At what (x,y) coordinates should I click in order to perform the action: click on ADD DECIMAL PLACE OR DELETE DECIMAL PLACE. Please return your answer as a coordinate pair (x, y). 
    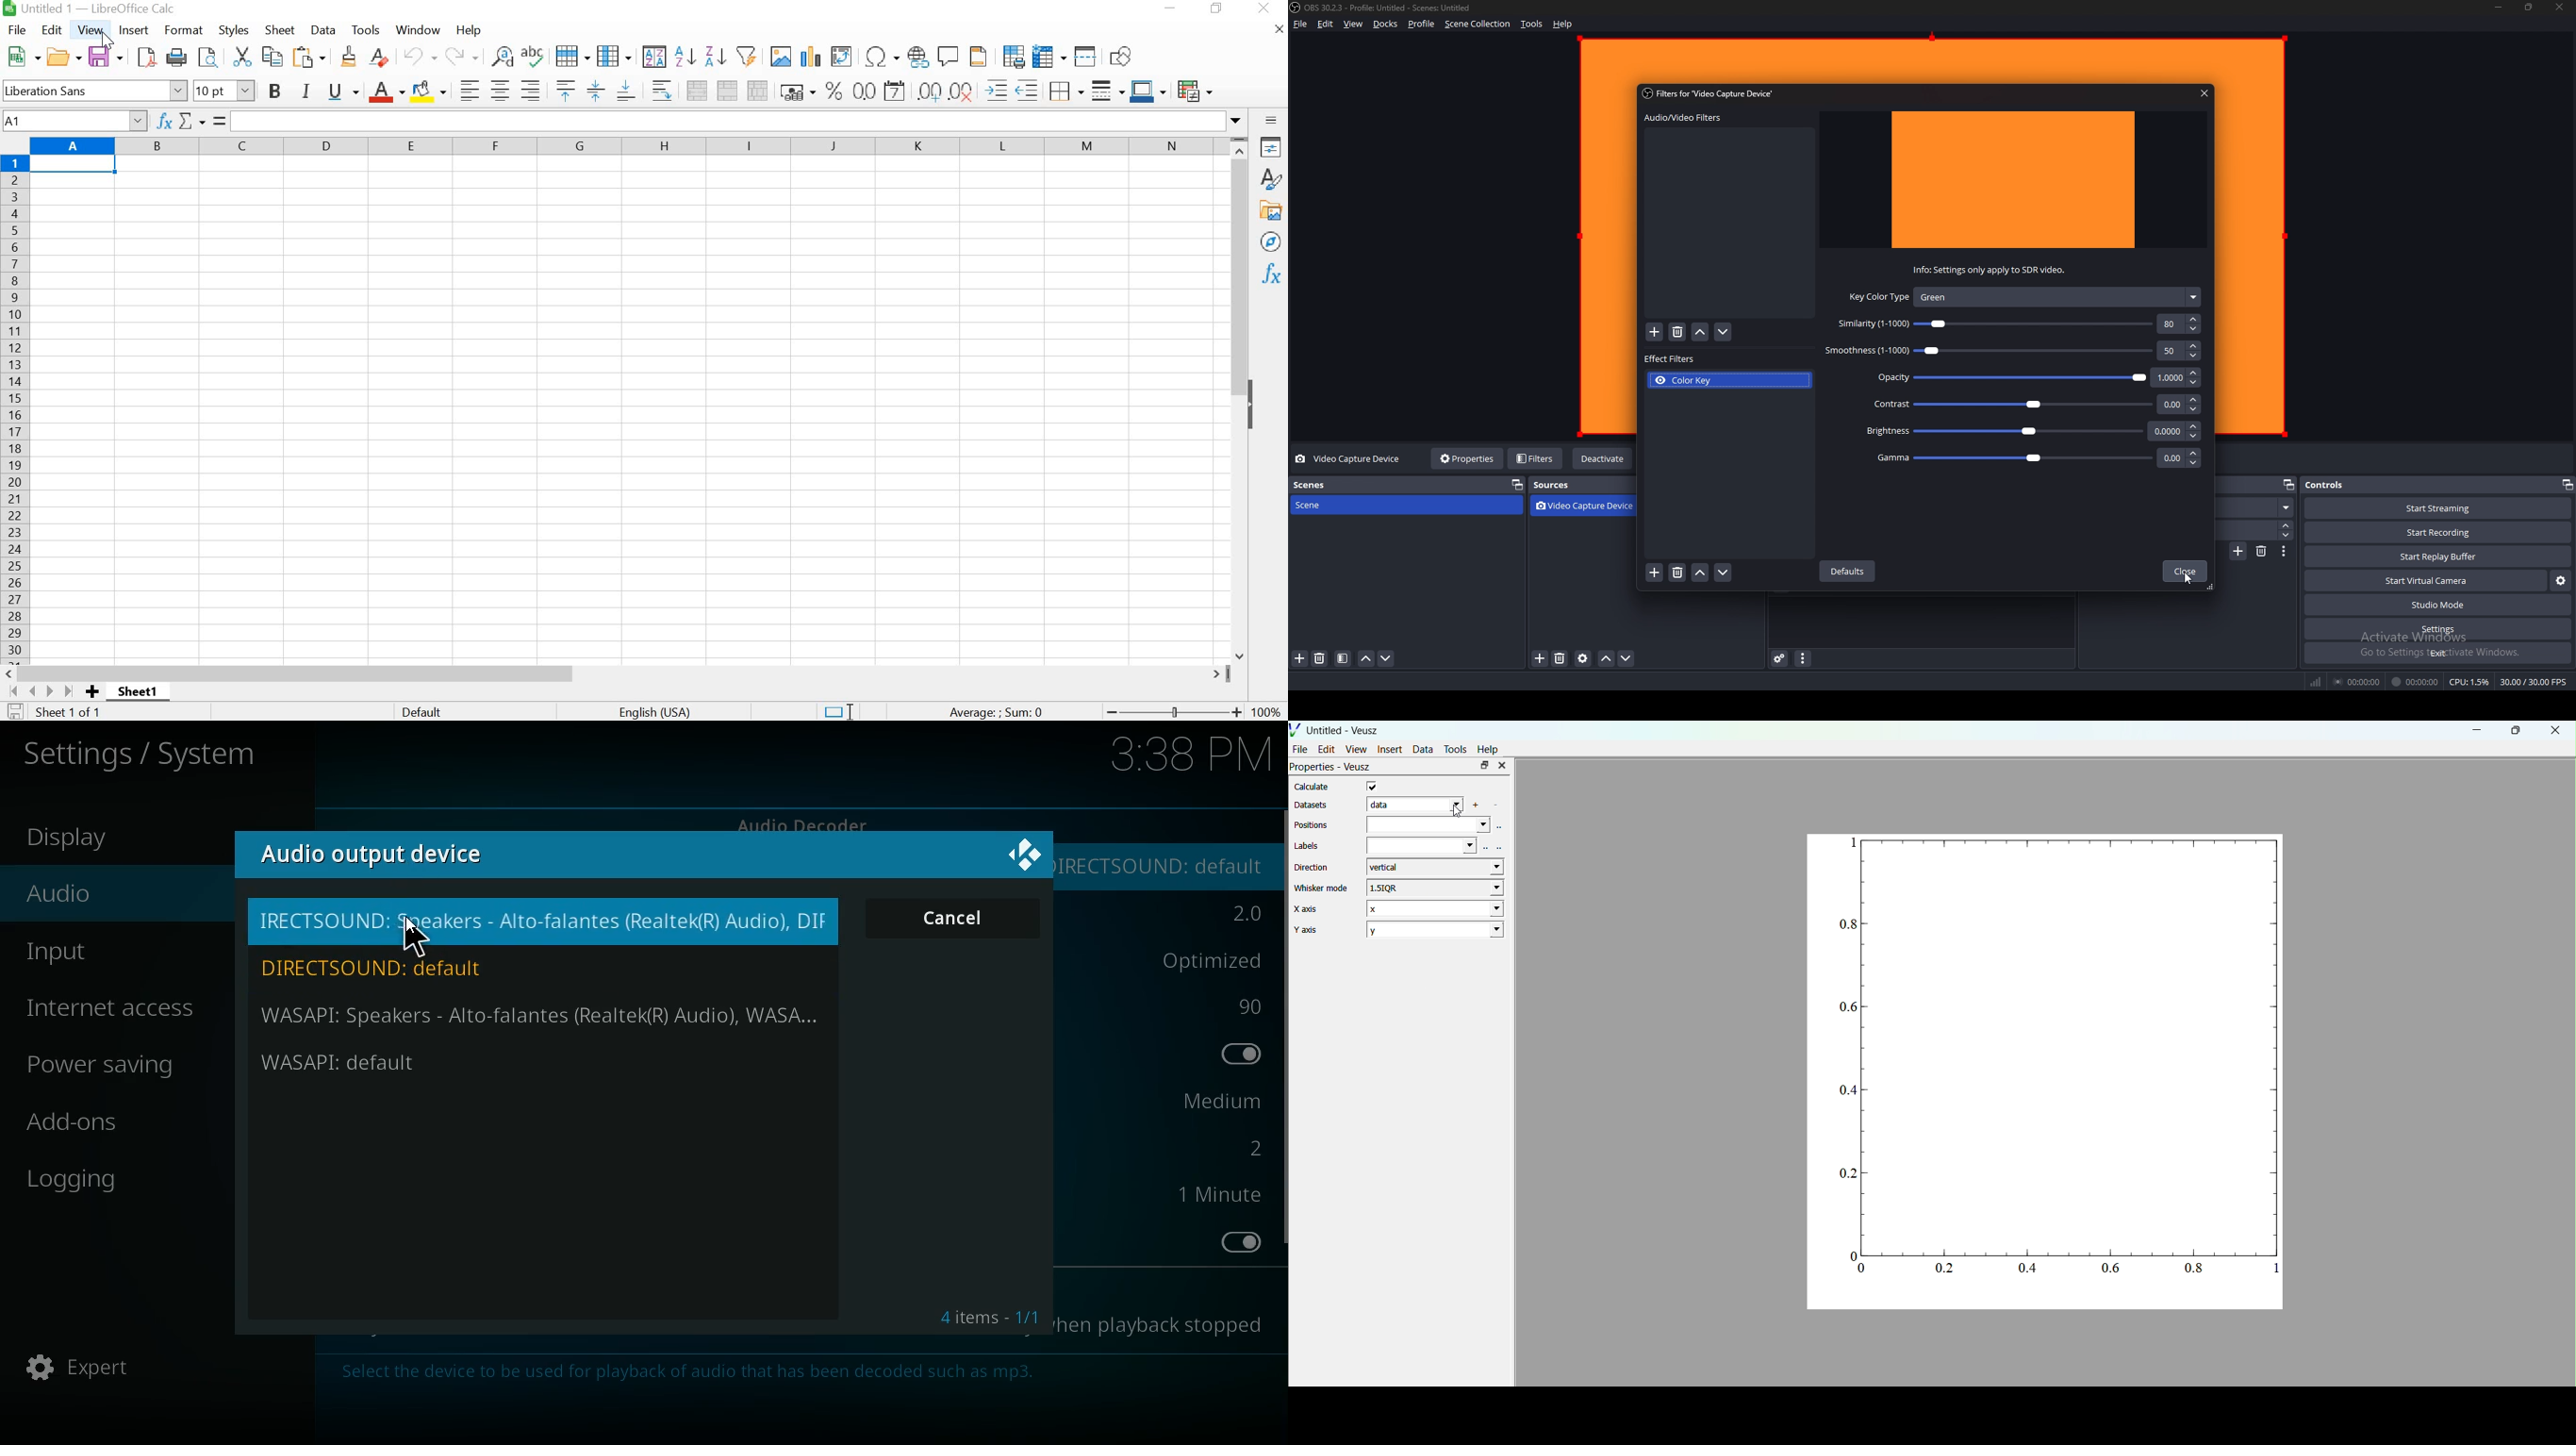
    Looking at the image, I should click on (947, 89).